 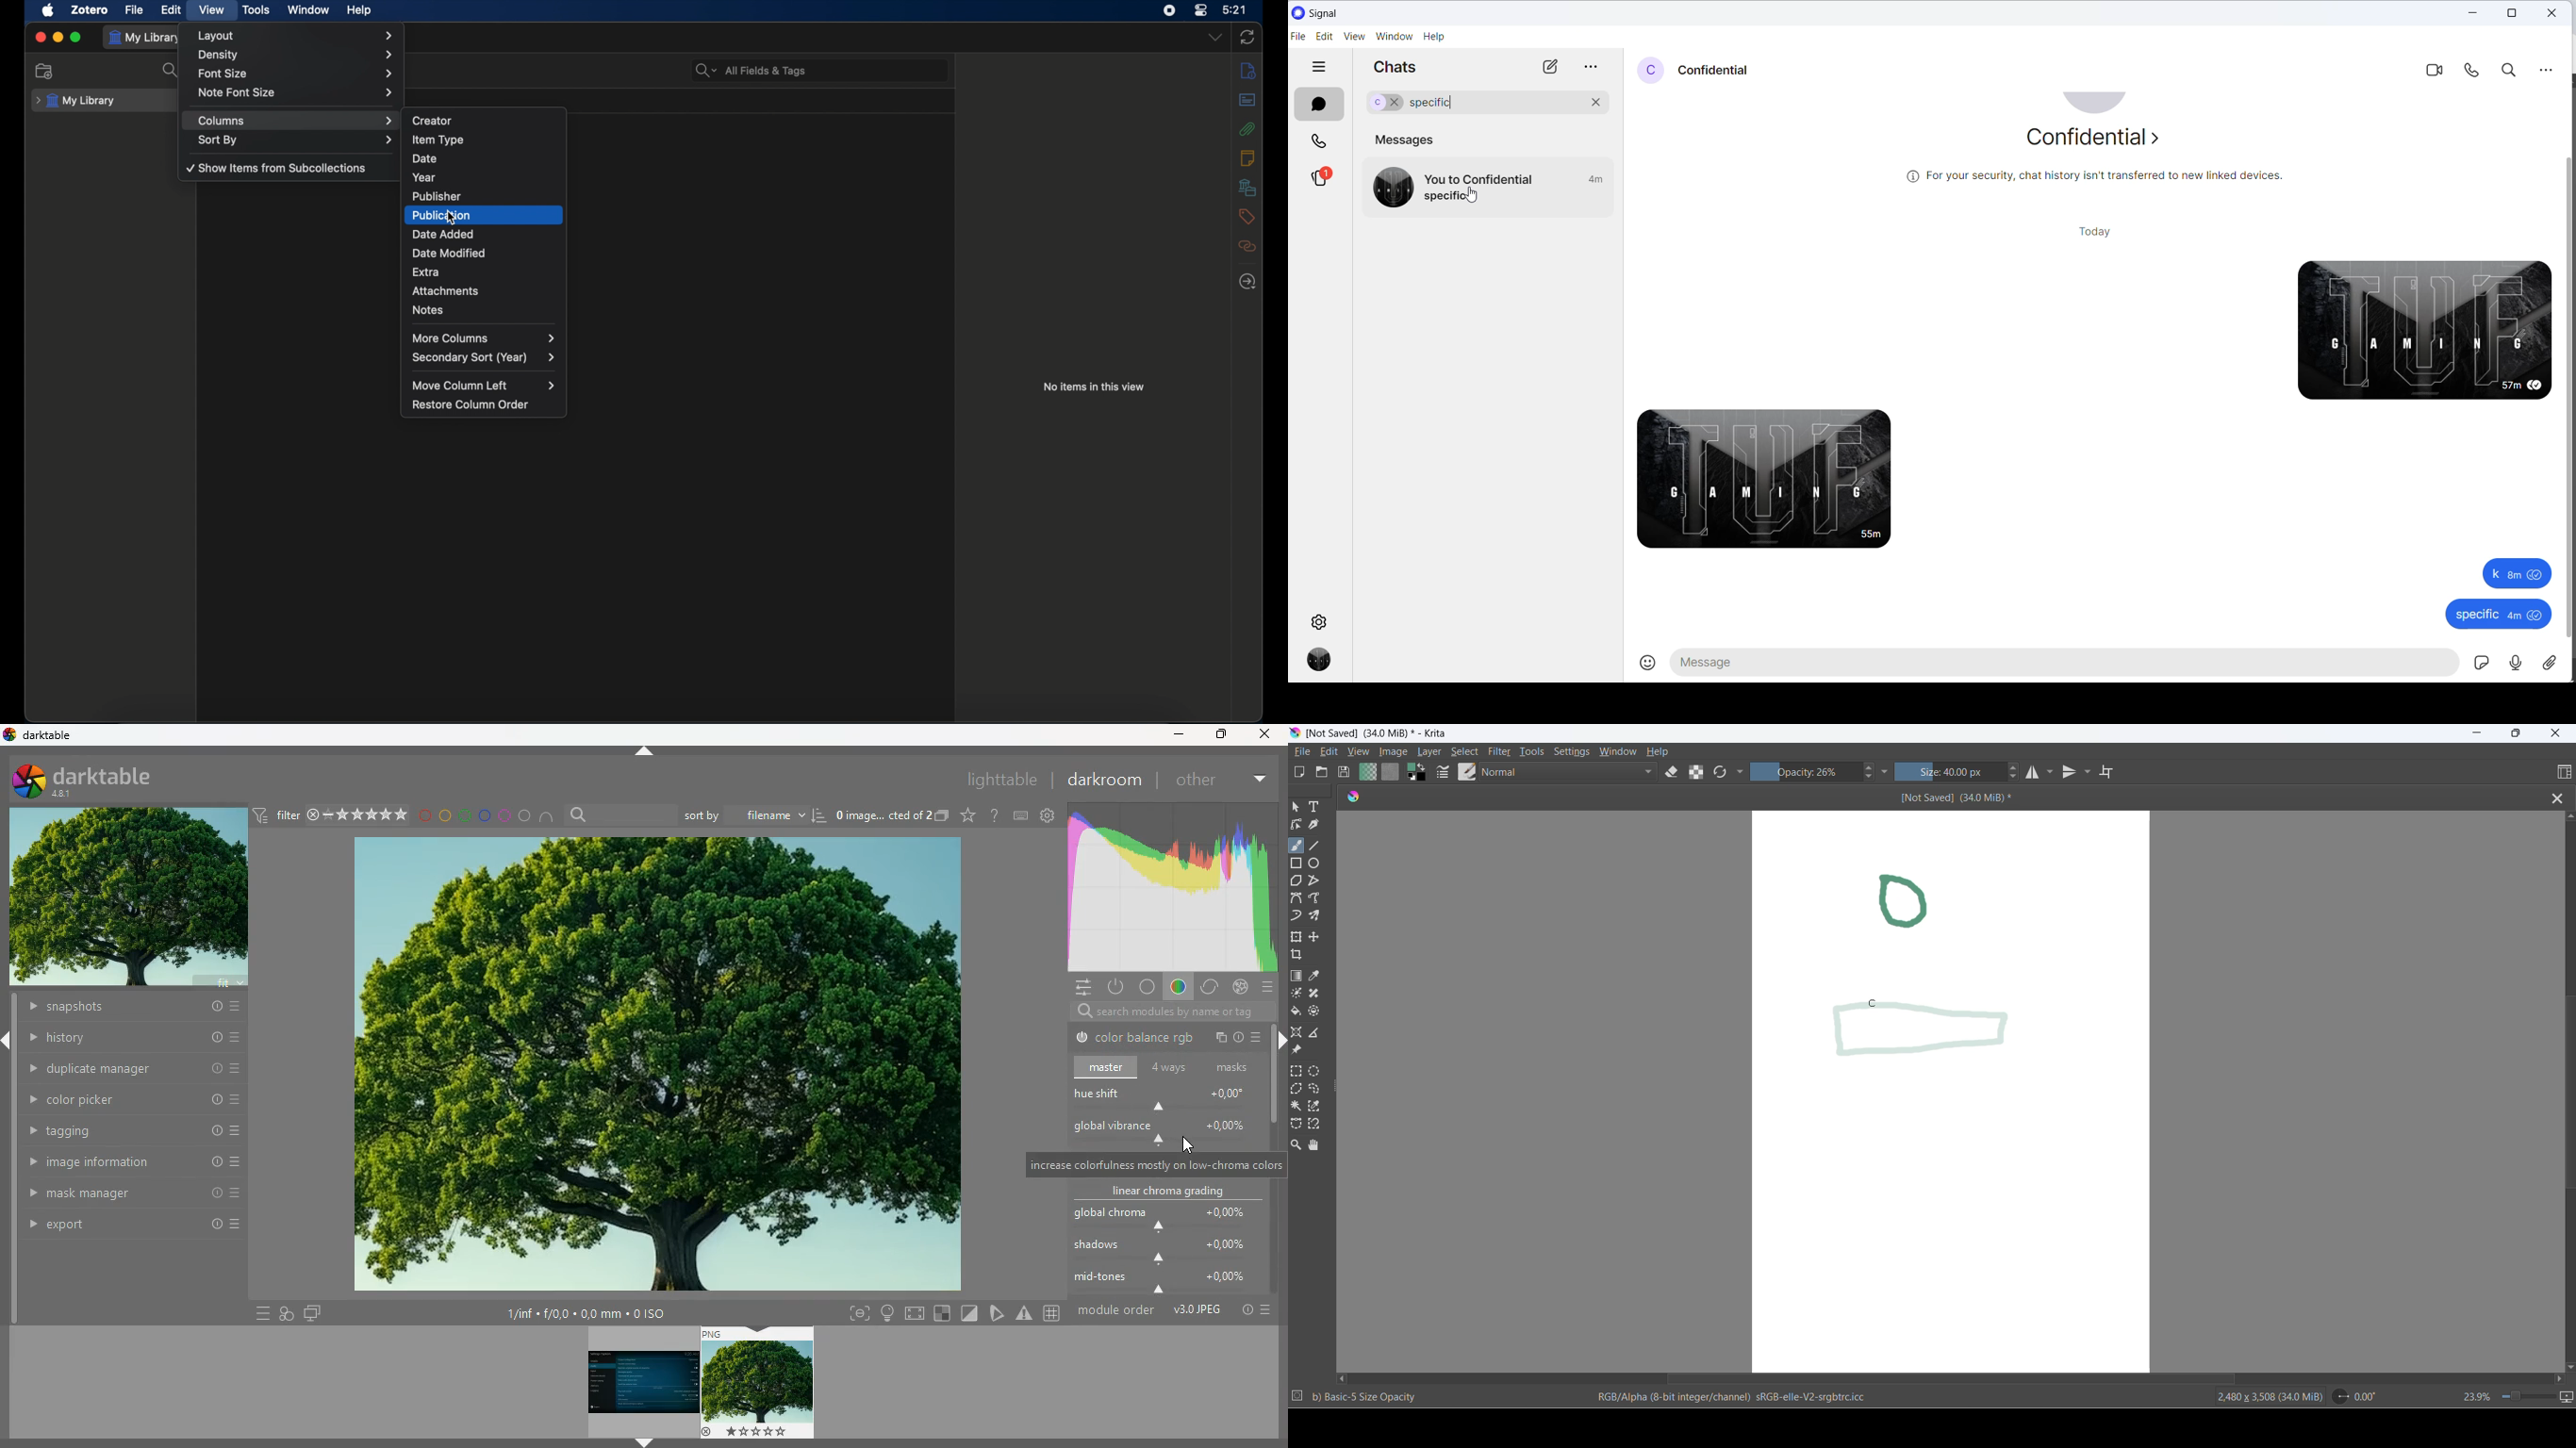 What do you see at coordinates (1054, 1314) in the screenshot?
I see `#` at bounding box center [1054, 1314].